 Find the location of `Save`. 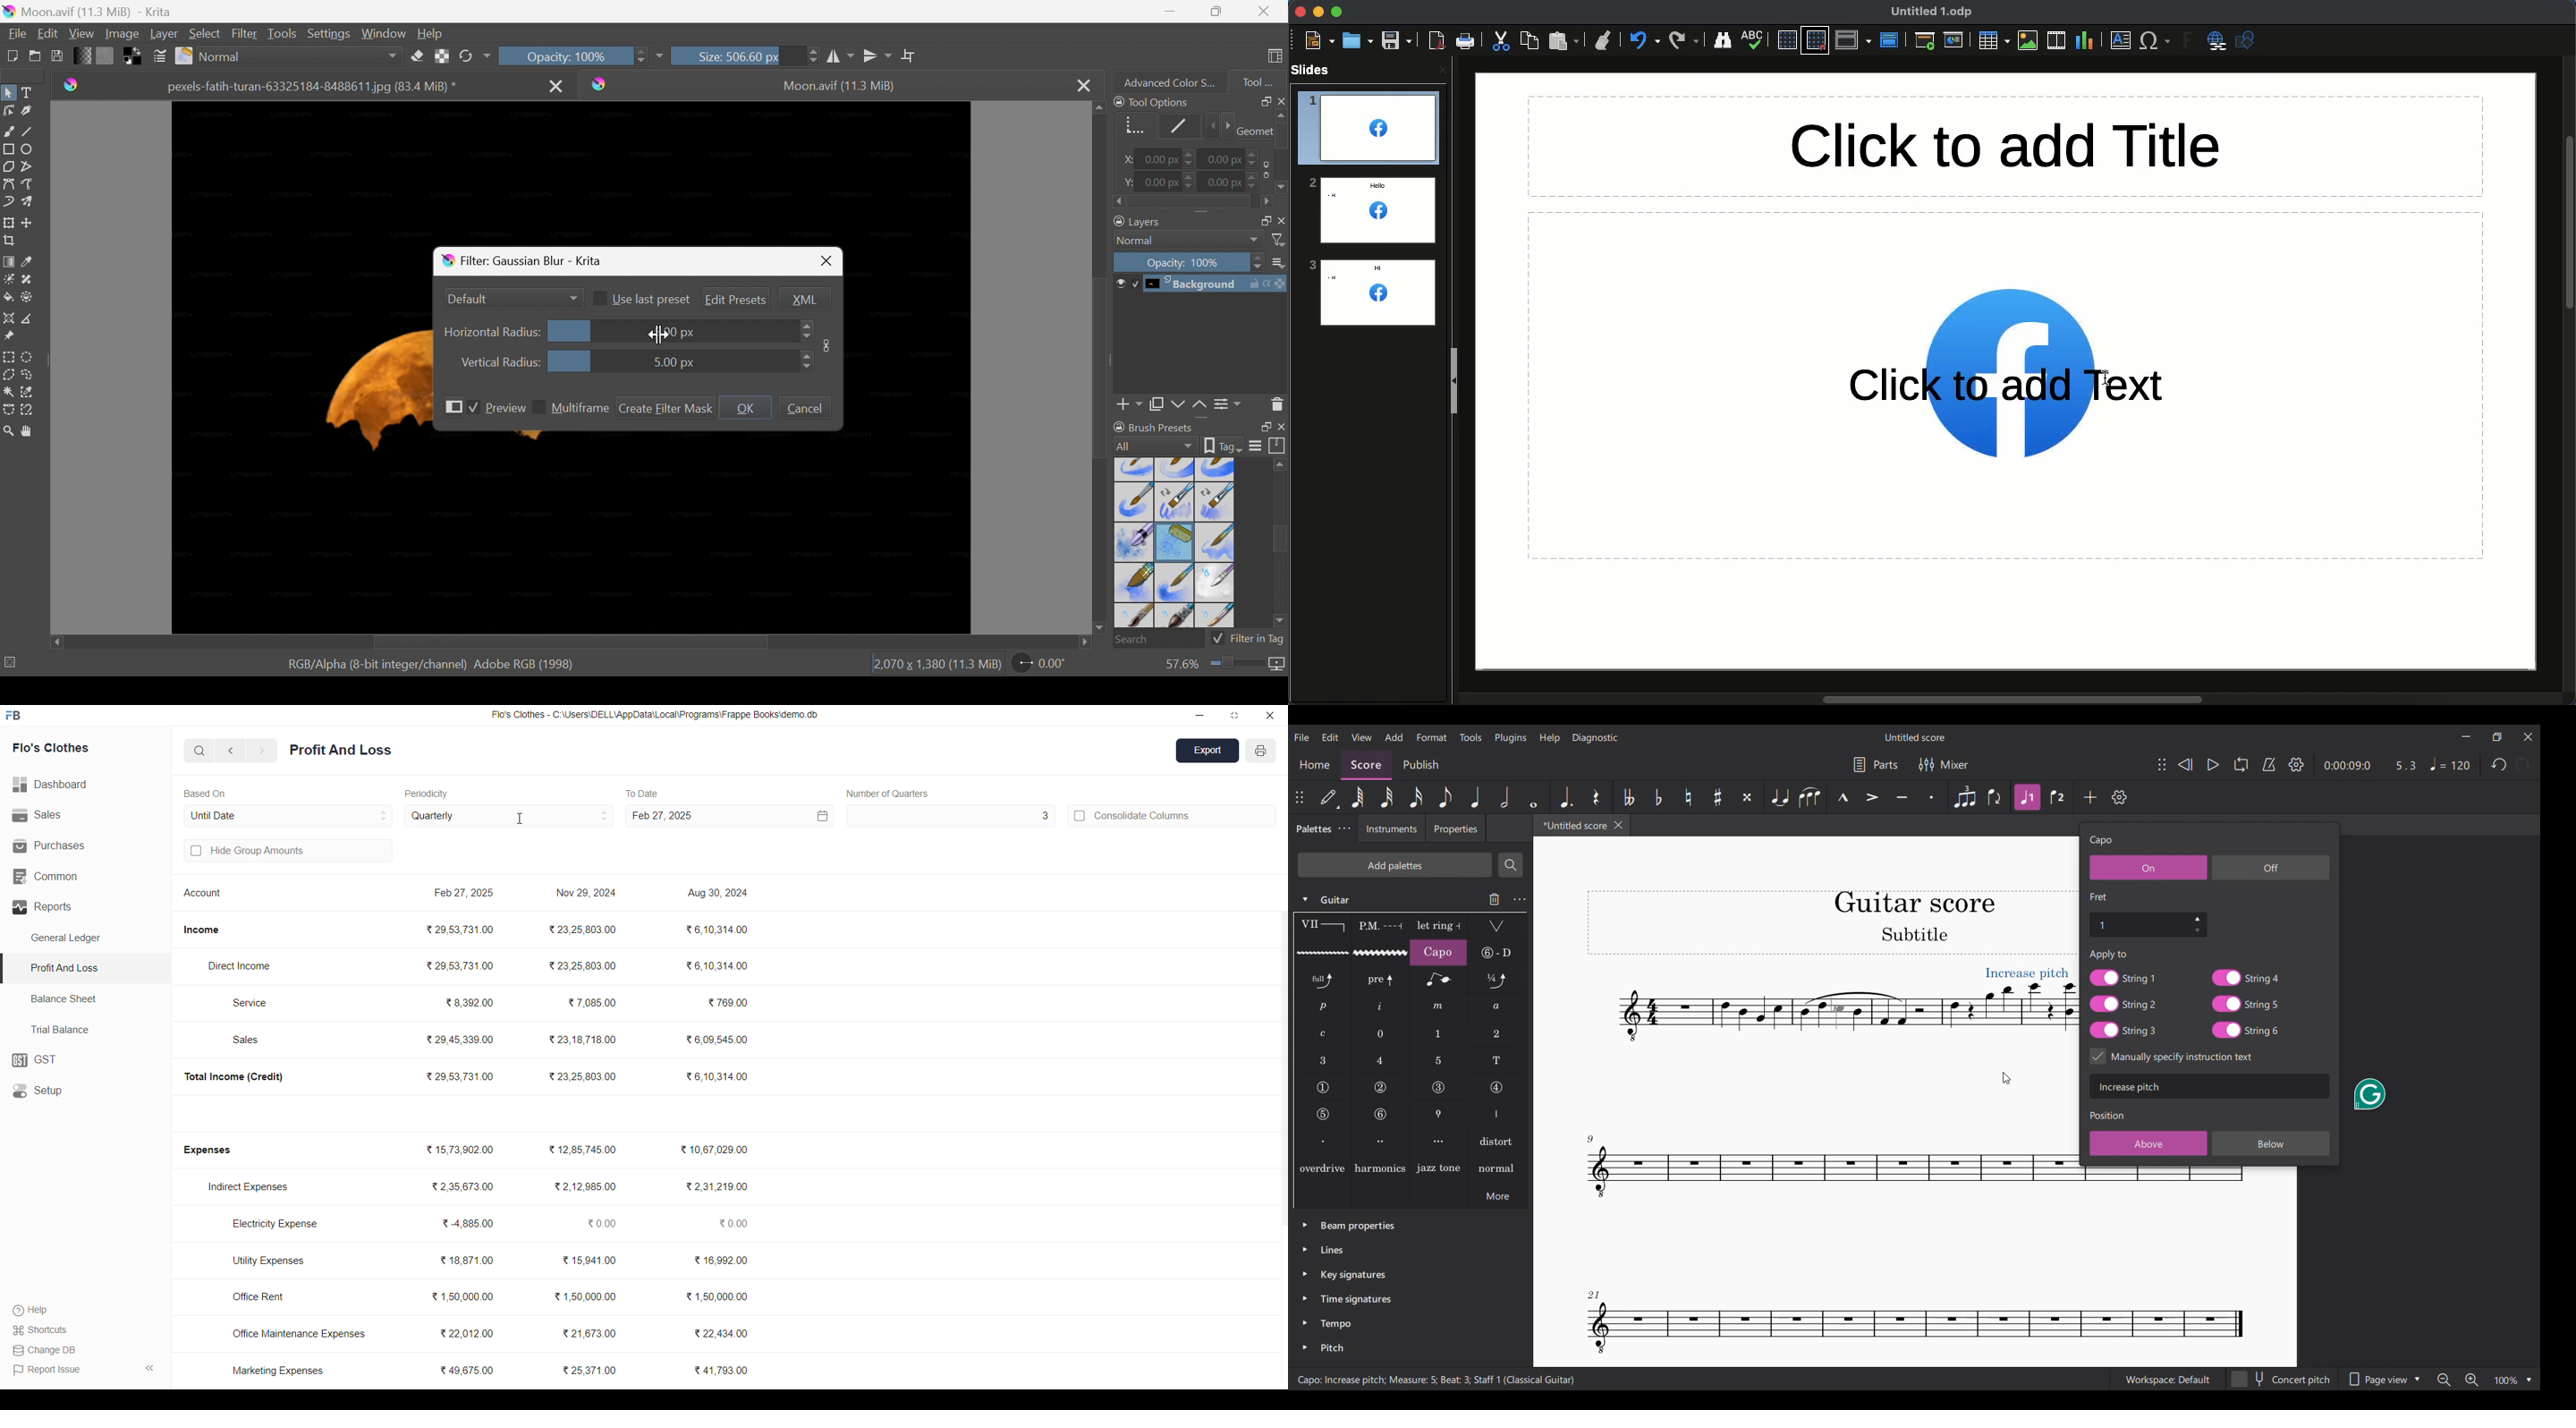

Save is located at coordinates (56, 54).